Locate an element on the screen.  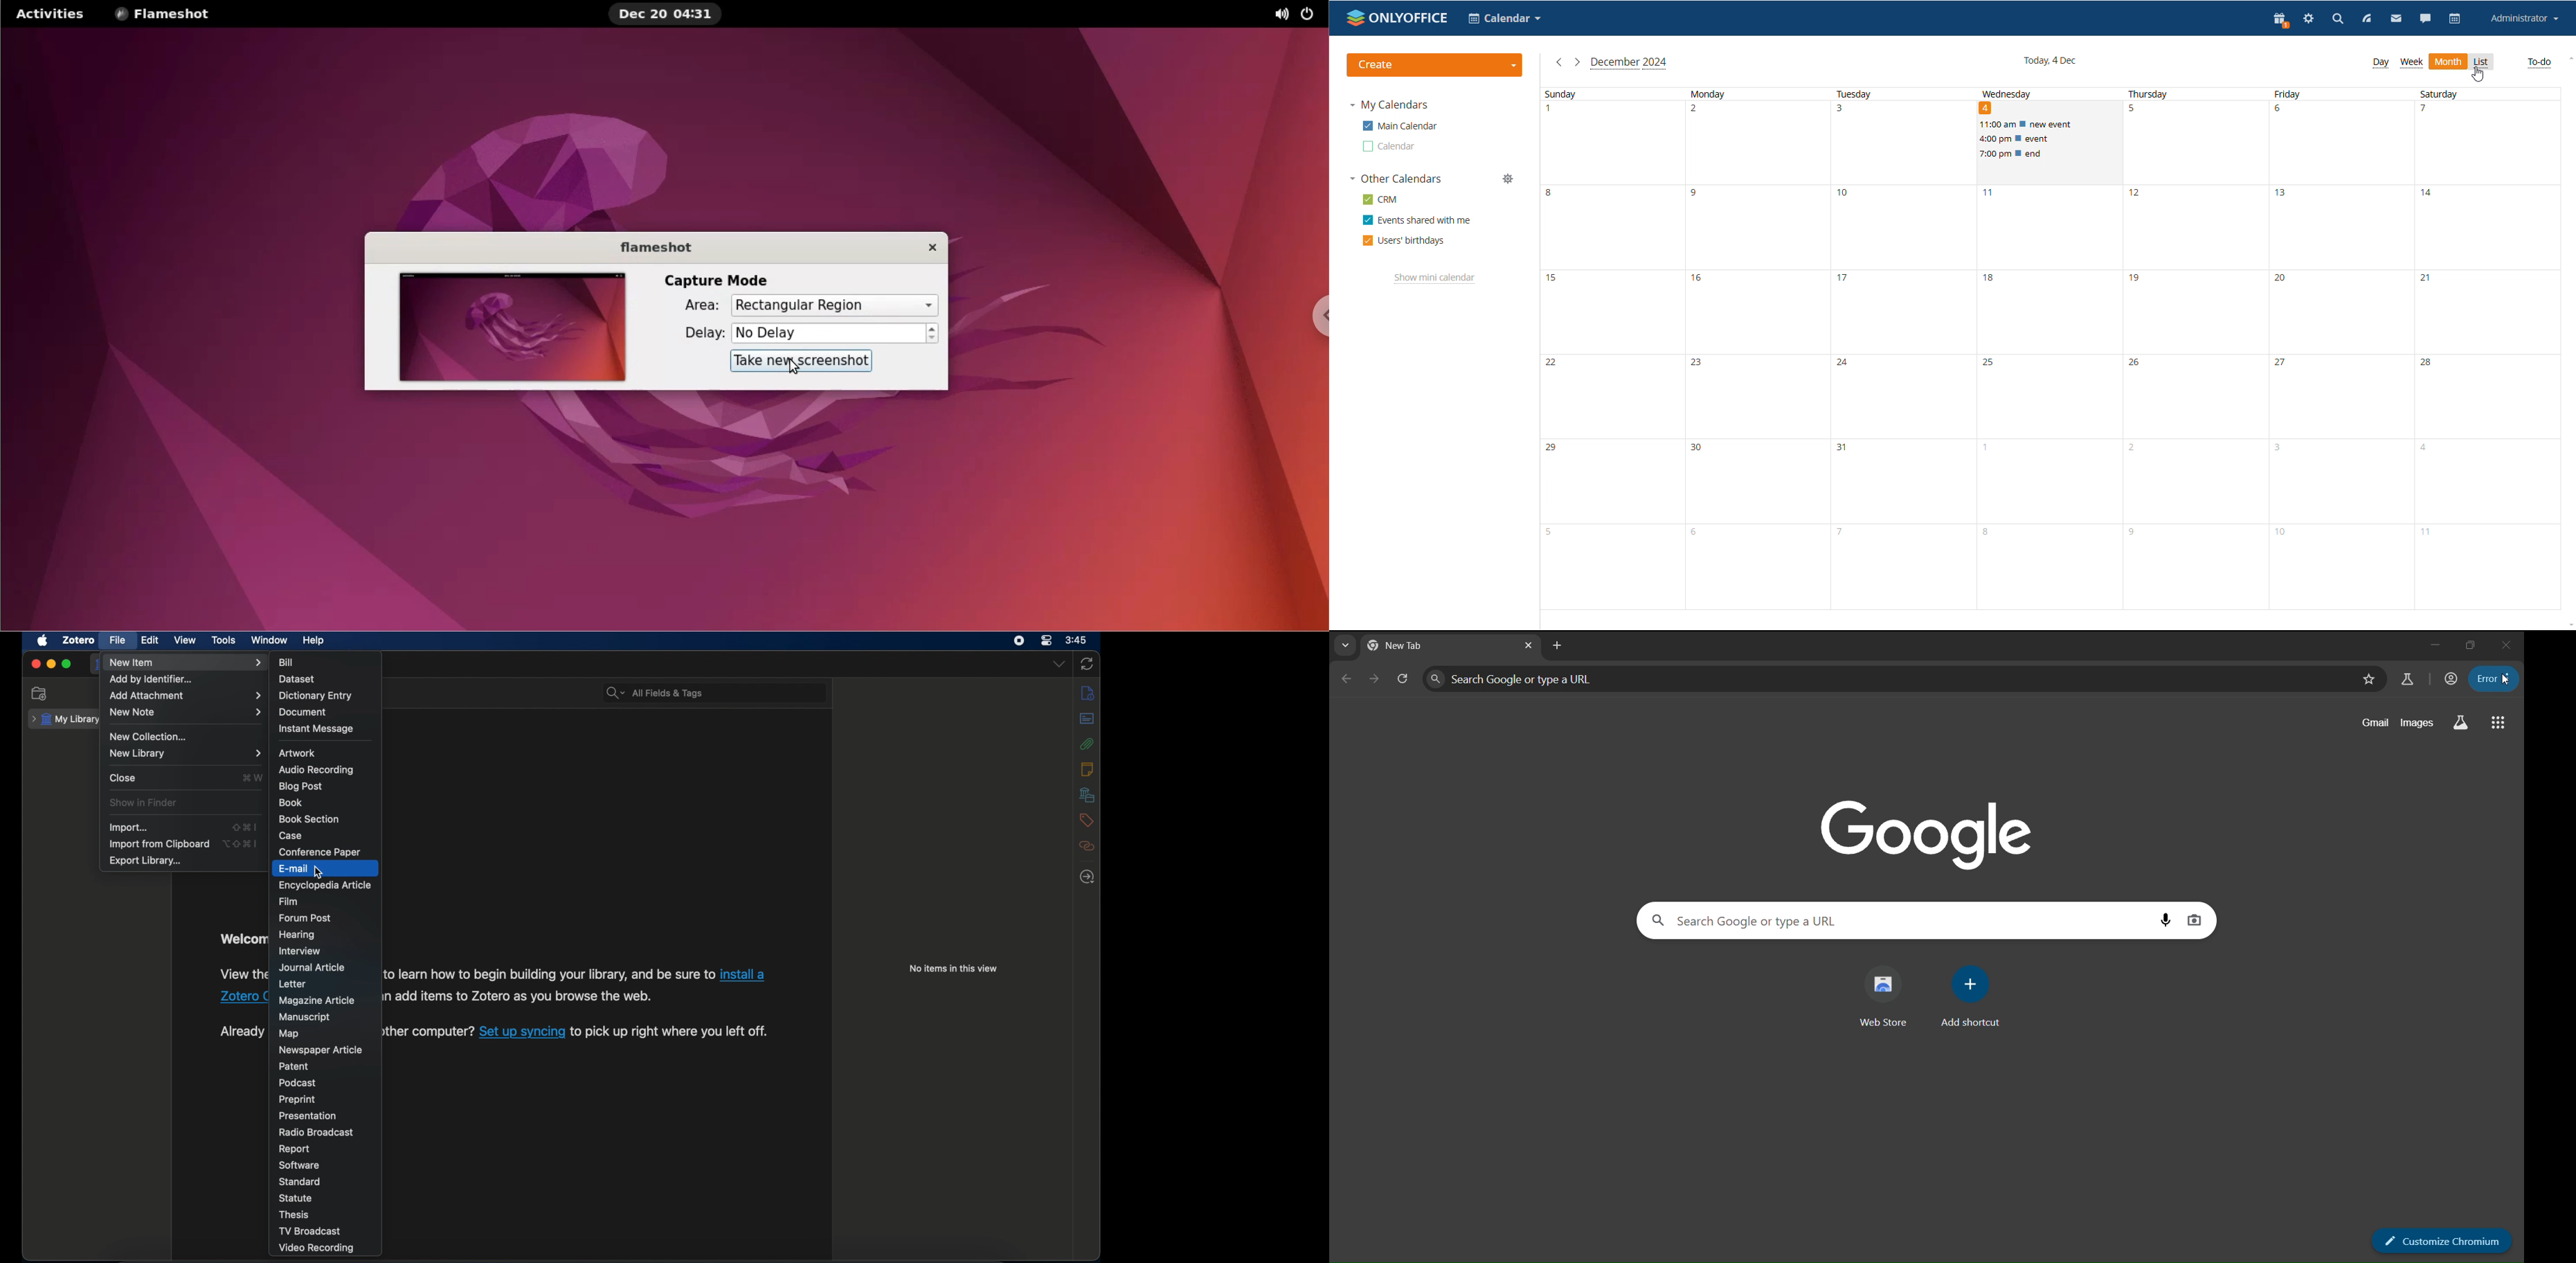
report is located at coordinates (295, 1150).